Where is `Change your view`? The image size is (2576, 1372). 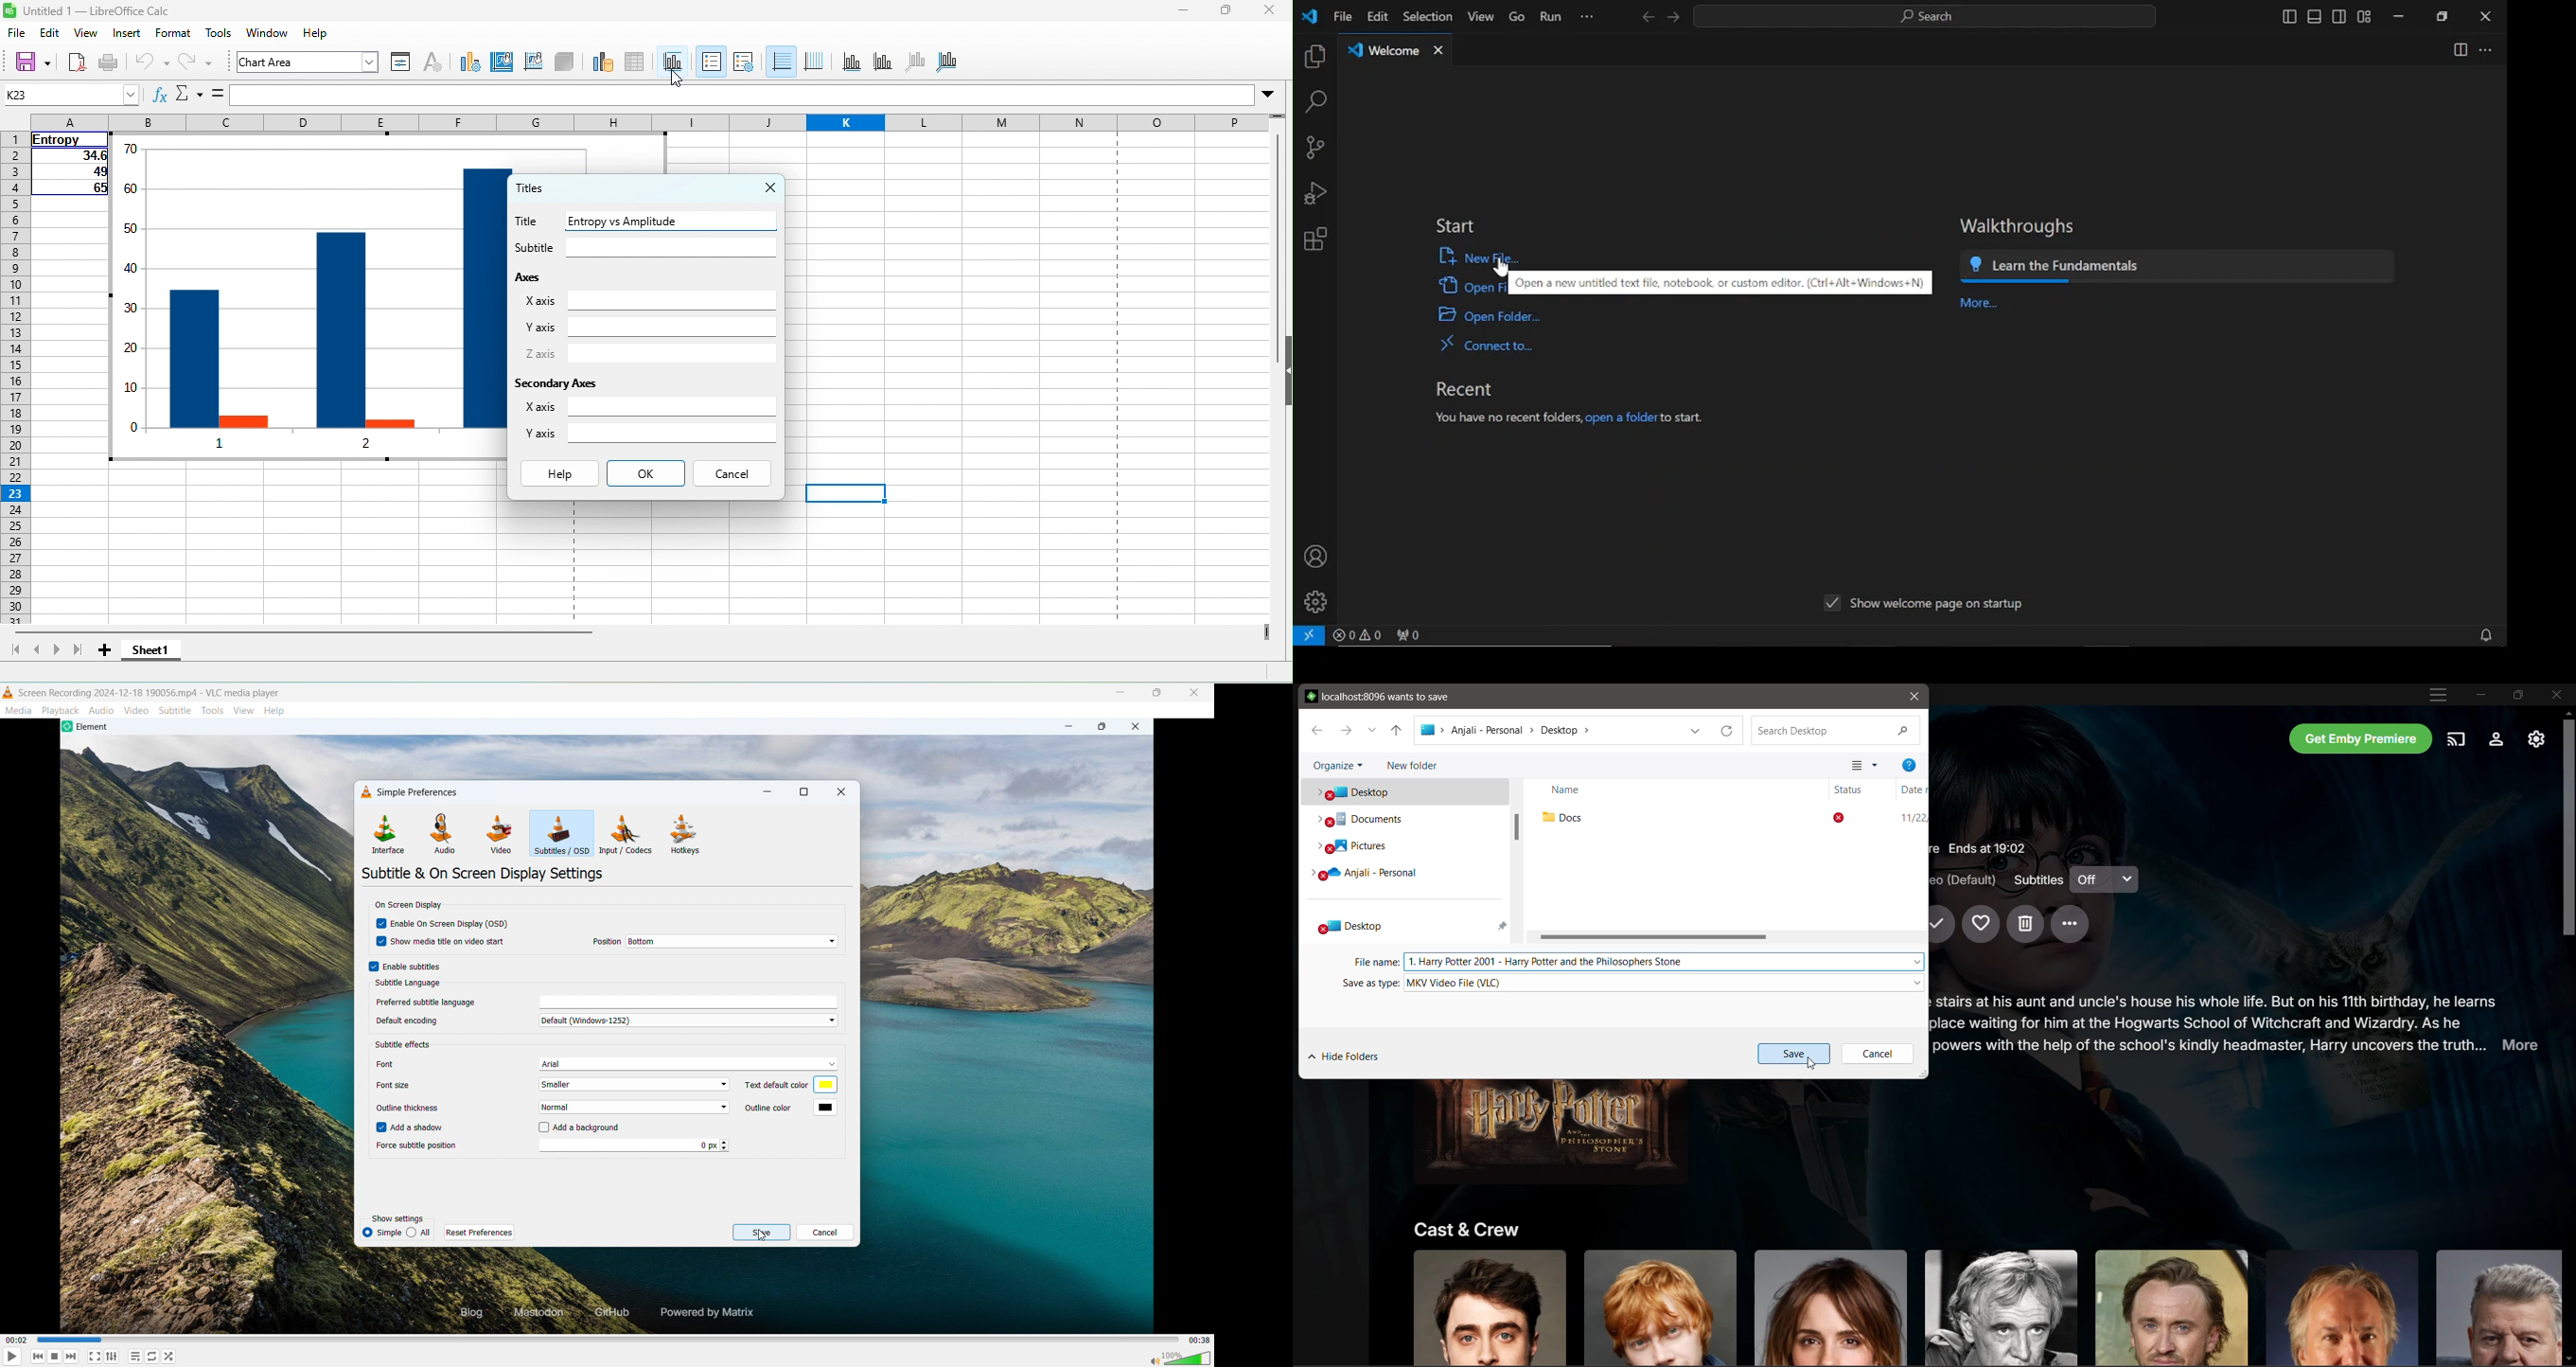
Change your view is located at coordinates (1862, 766).